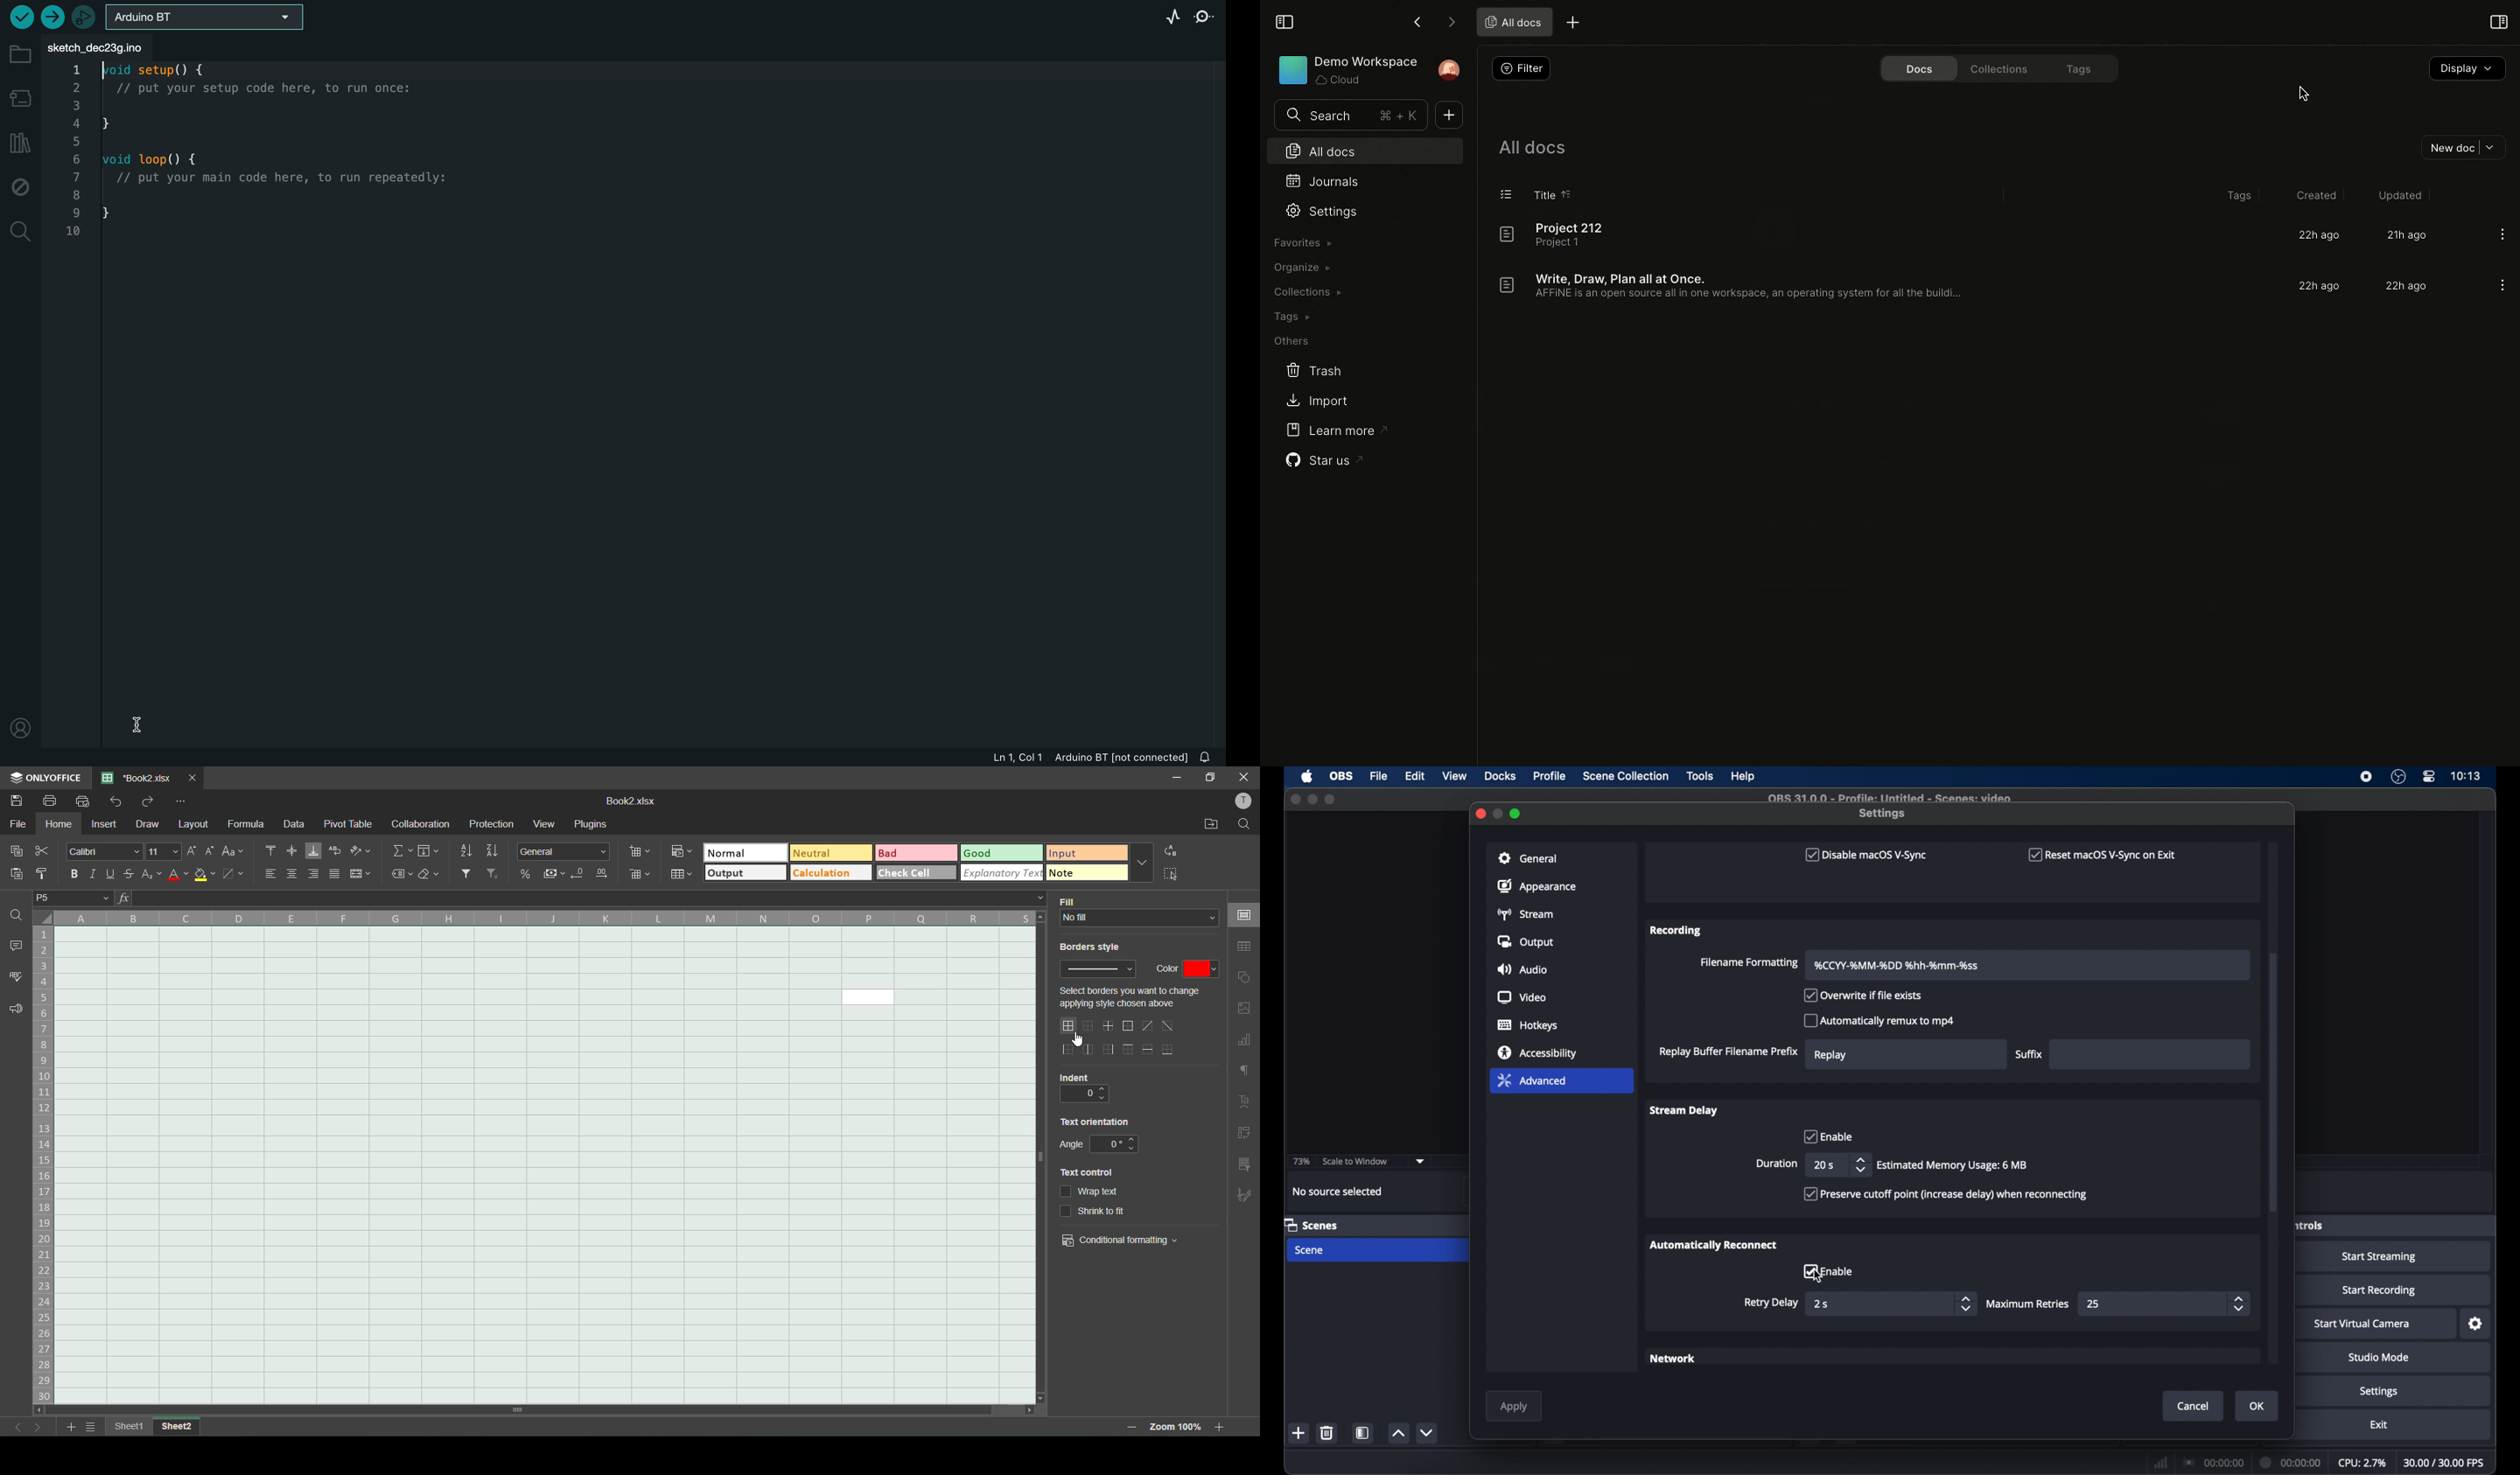 Image resolution: width=2520 pixels, height=1484 pixels. What do you see at coordinates (338, 851) in the screenshot?
I see `wrap text` at bounding box center [338, 851].